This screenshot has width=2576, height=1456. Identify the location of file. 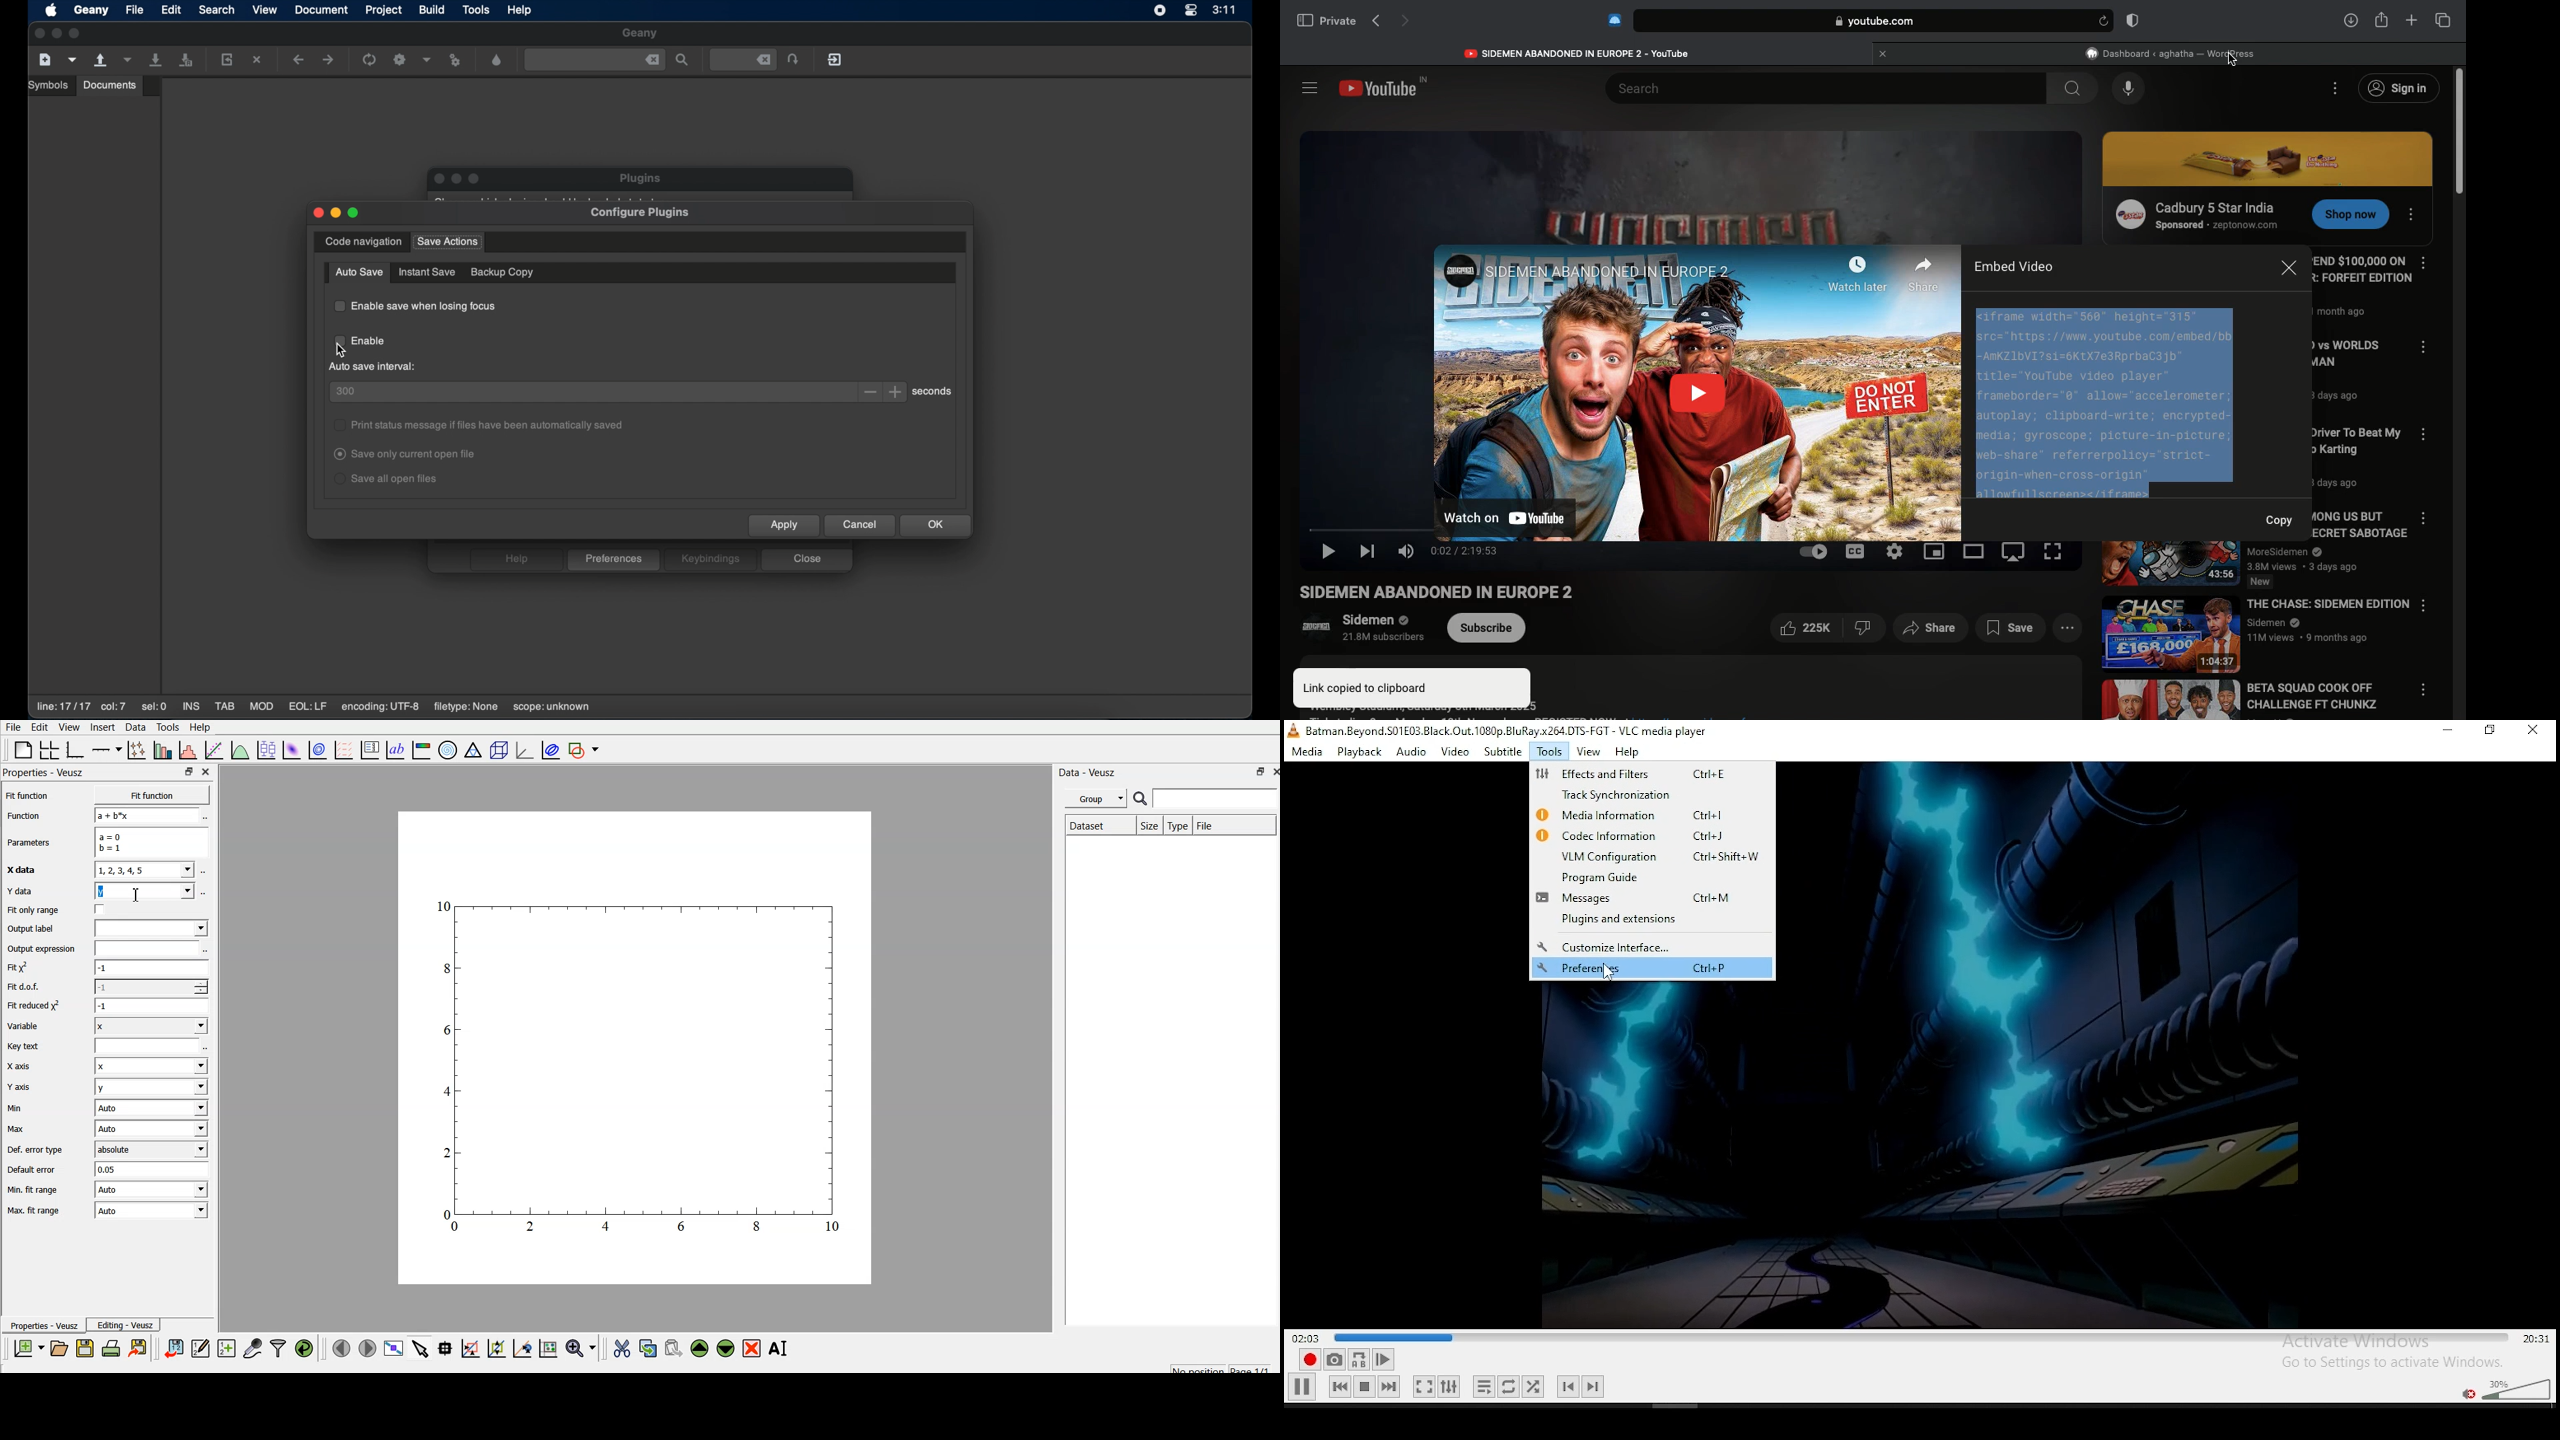
(1232, 825).